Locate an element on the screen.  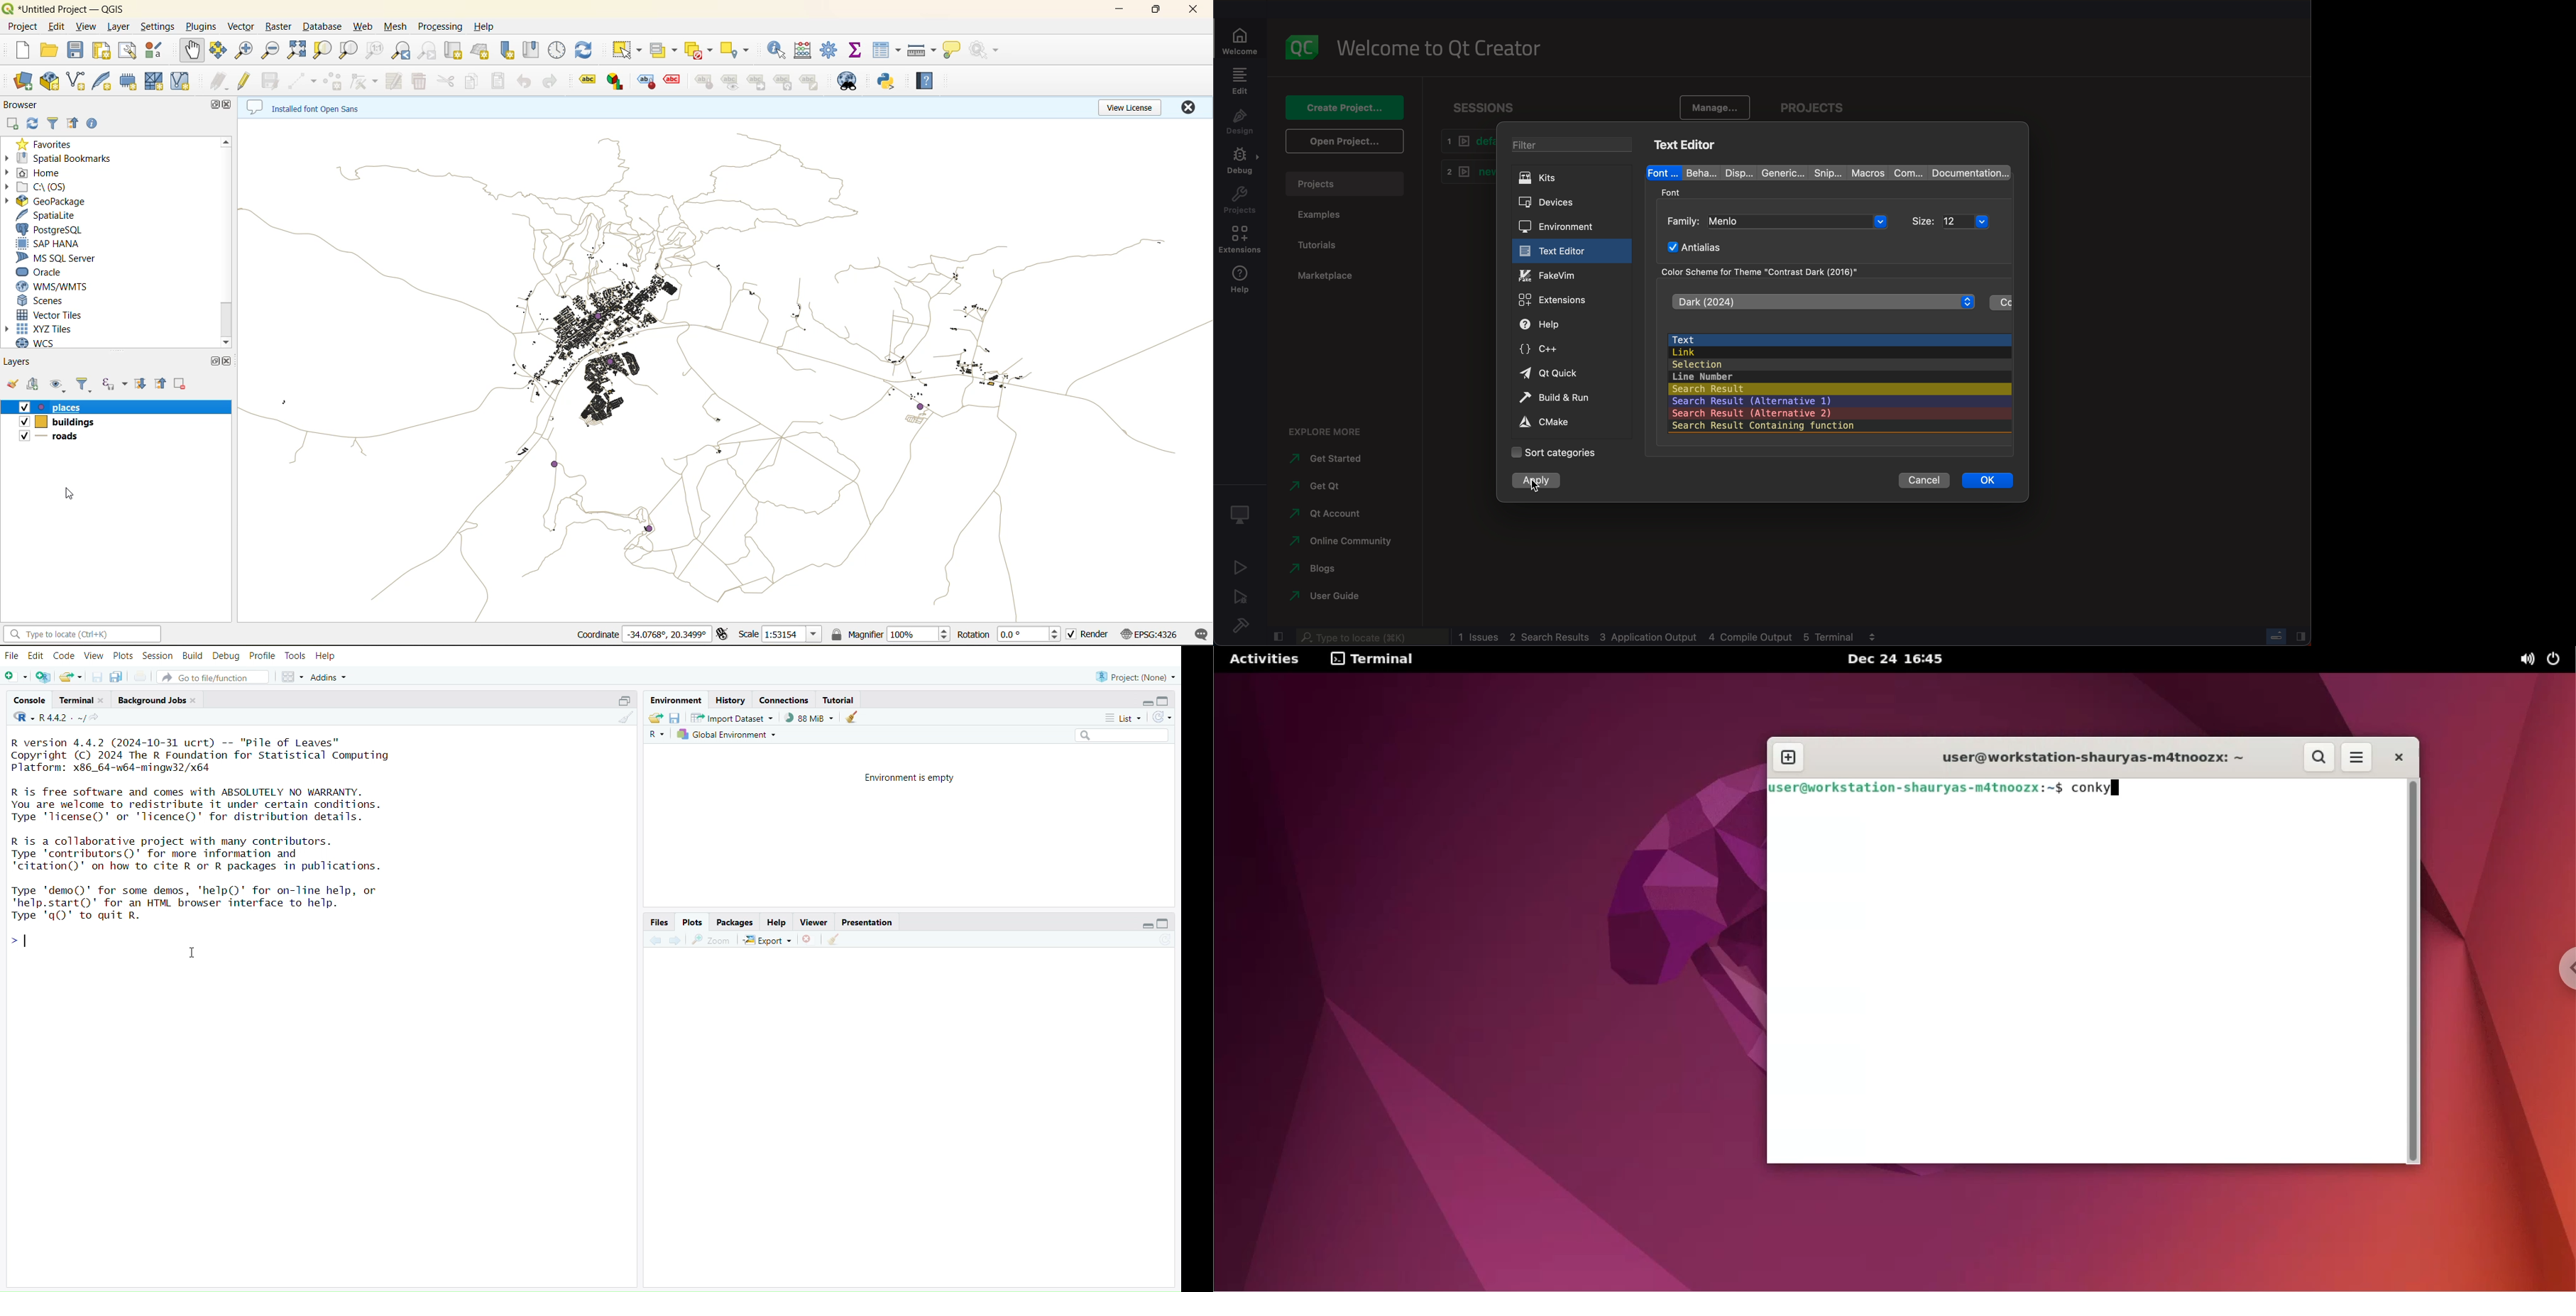
new script is located at coordinates (15, 676).